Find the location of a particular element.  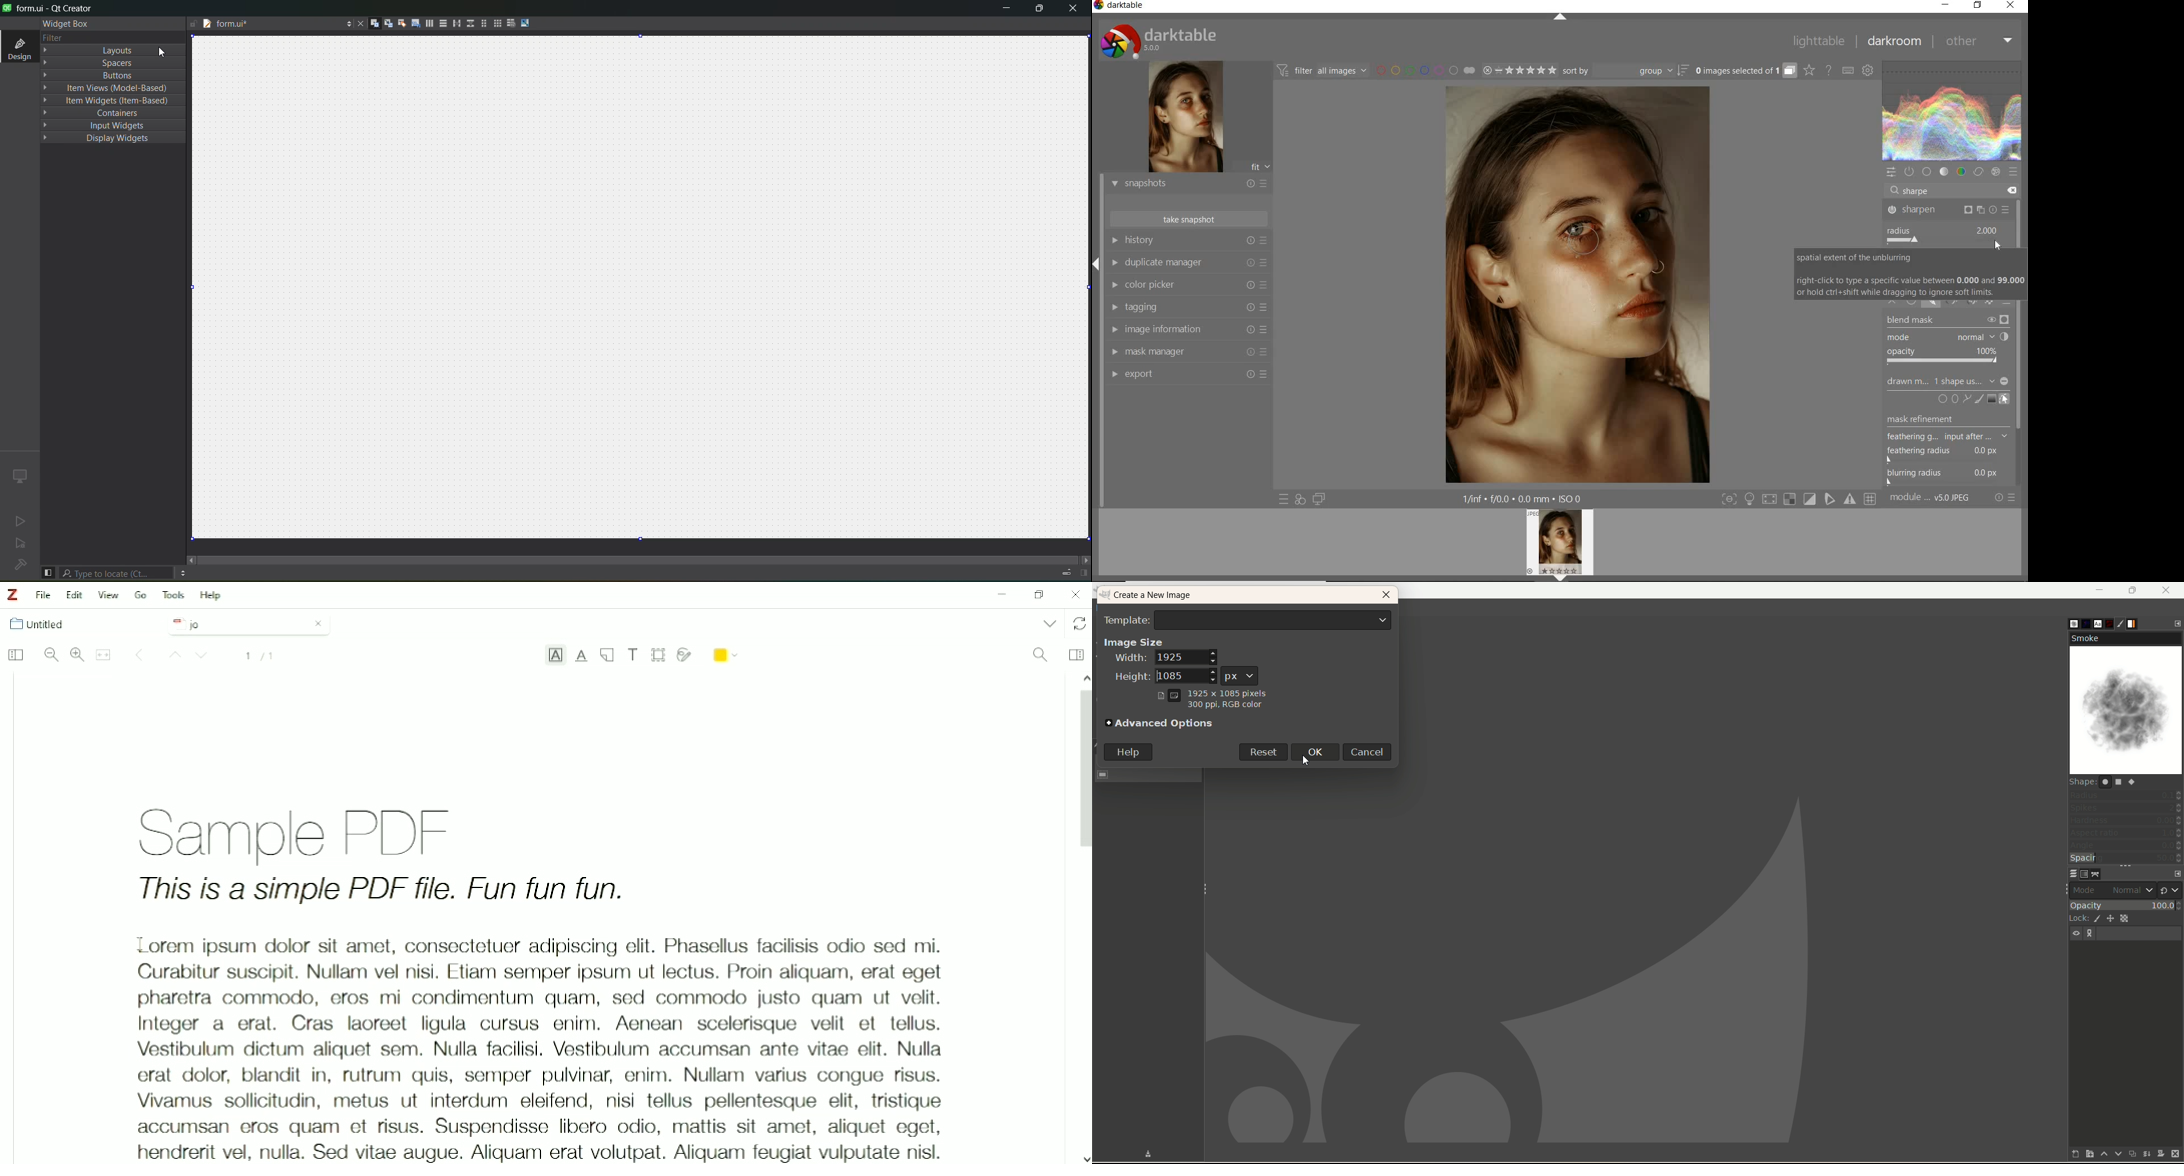

Down is located at coordinates (1085, 1157).